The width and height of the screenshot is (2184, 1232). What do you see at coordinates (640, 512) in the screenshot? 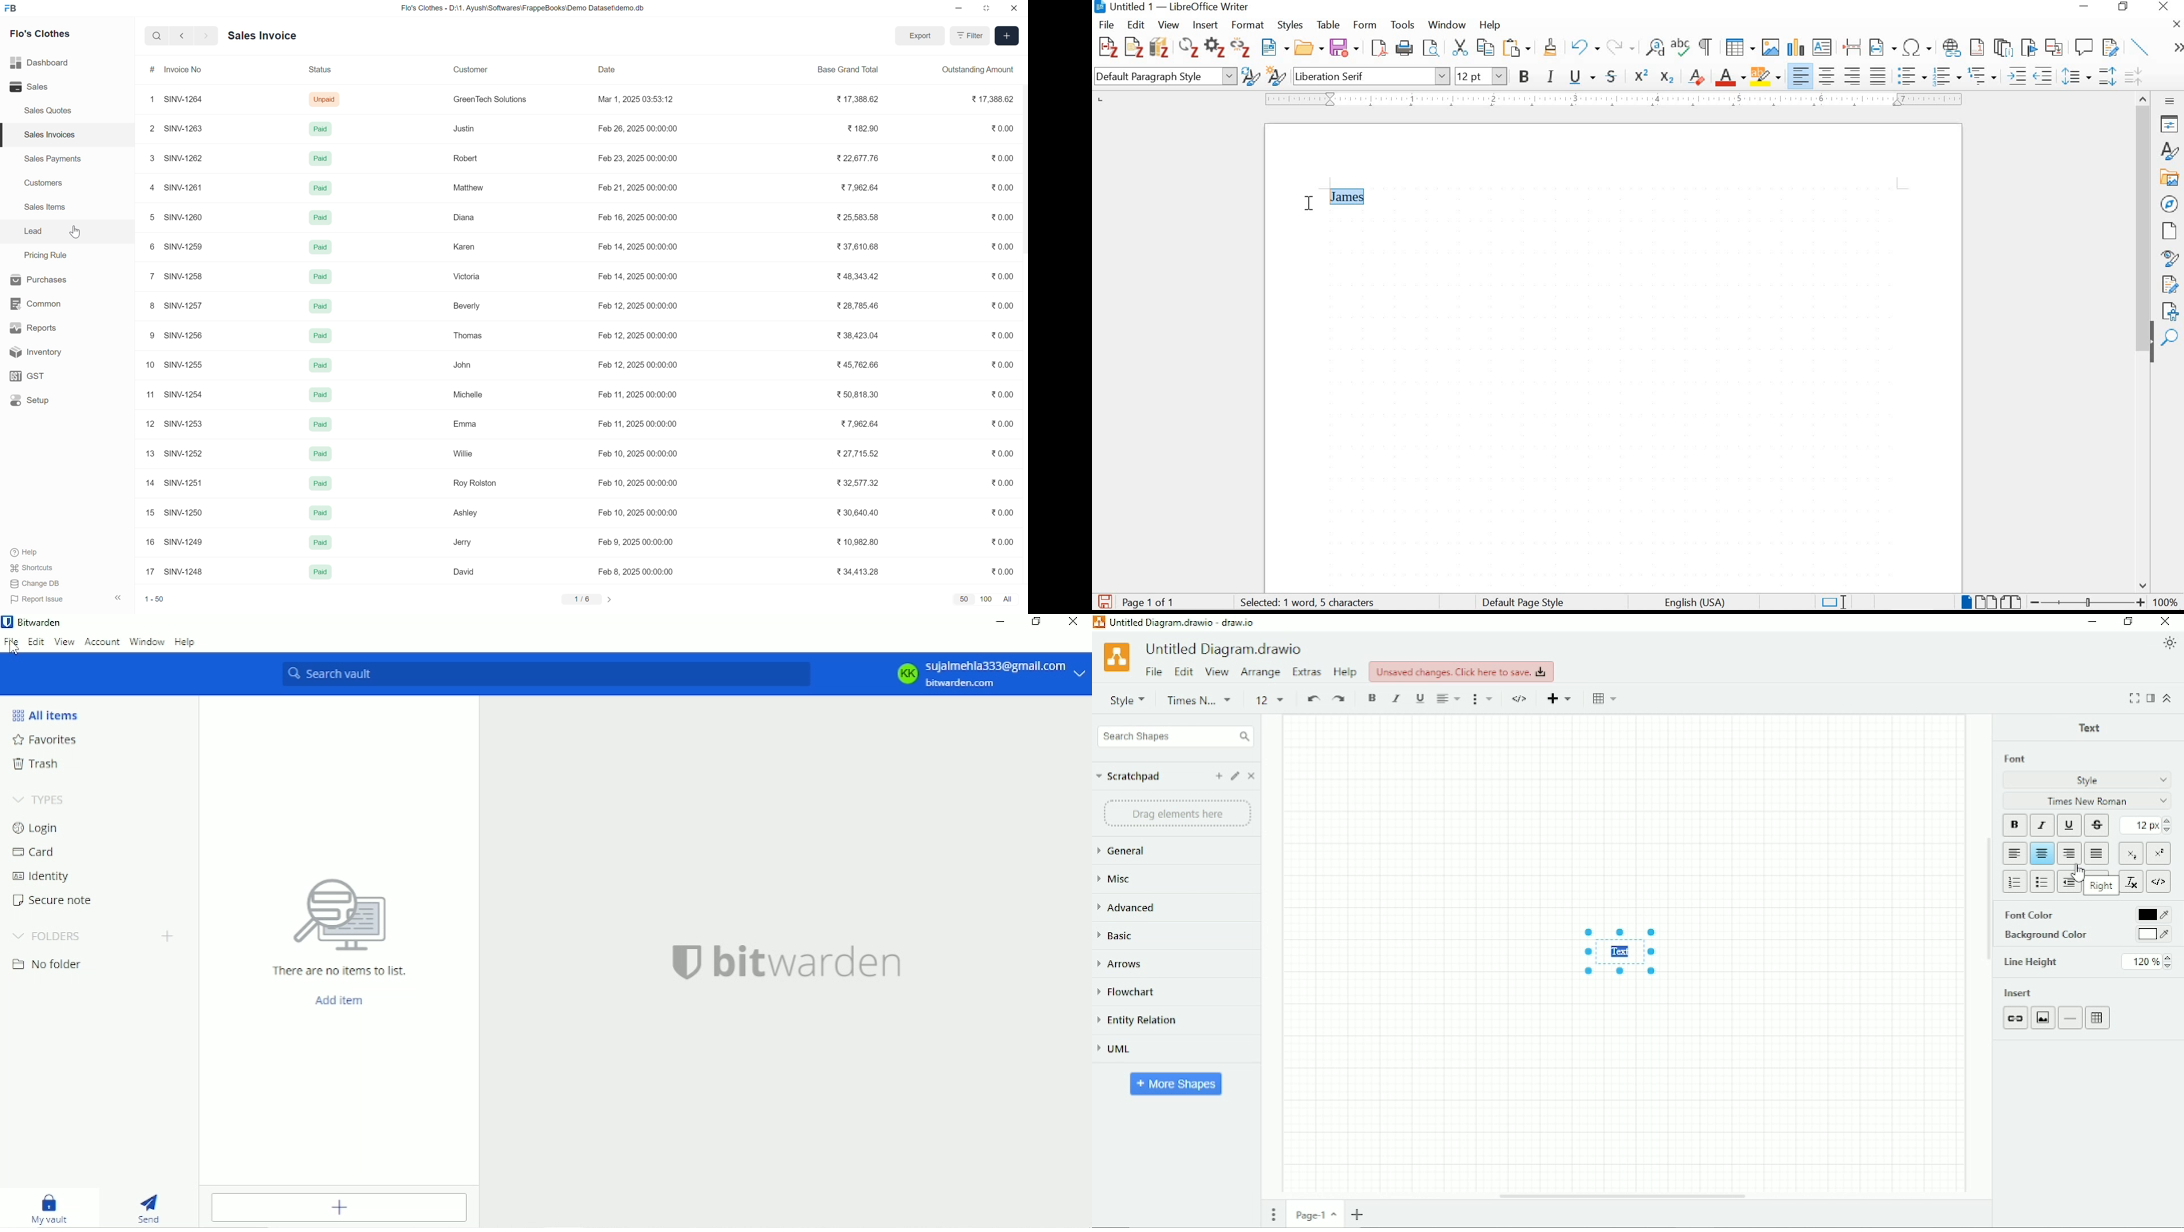
I see `%30,640.4(` at bounding box center [640, 512].